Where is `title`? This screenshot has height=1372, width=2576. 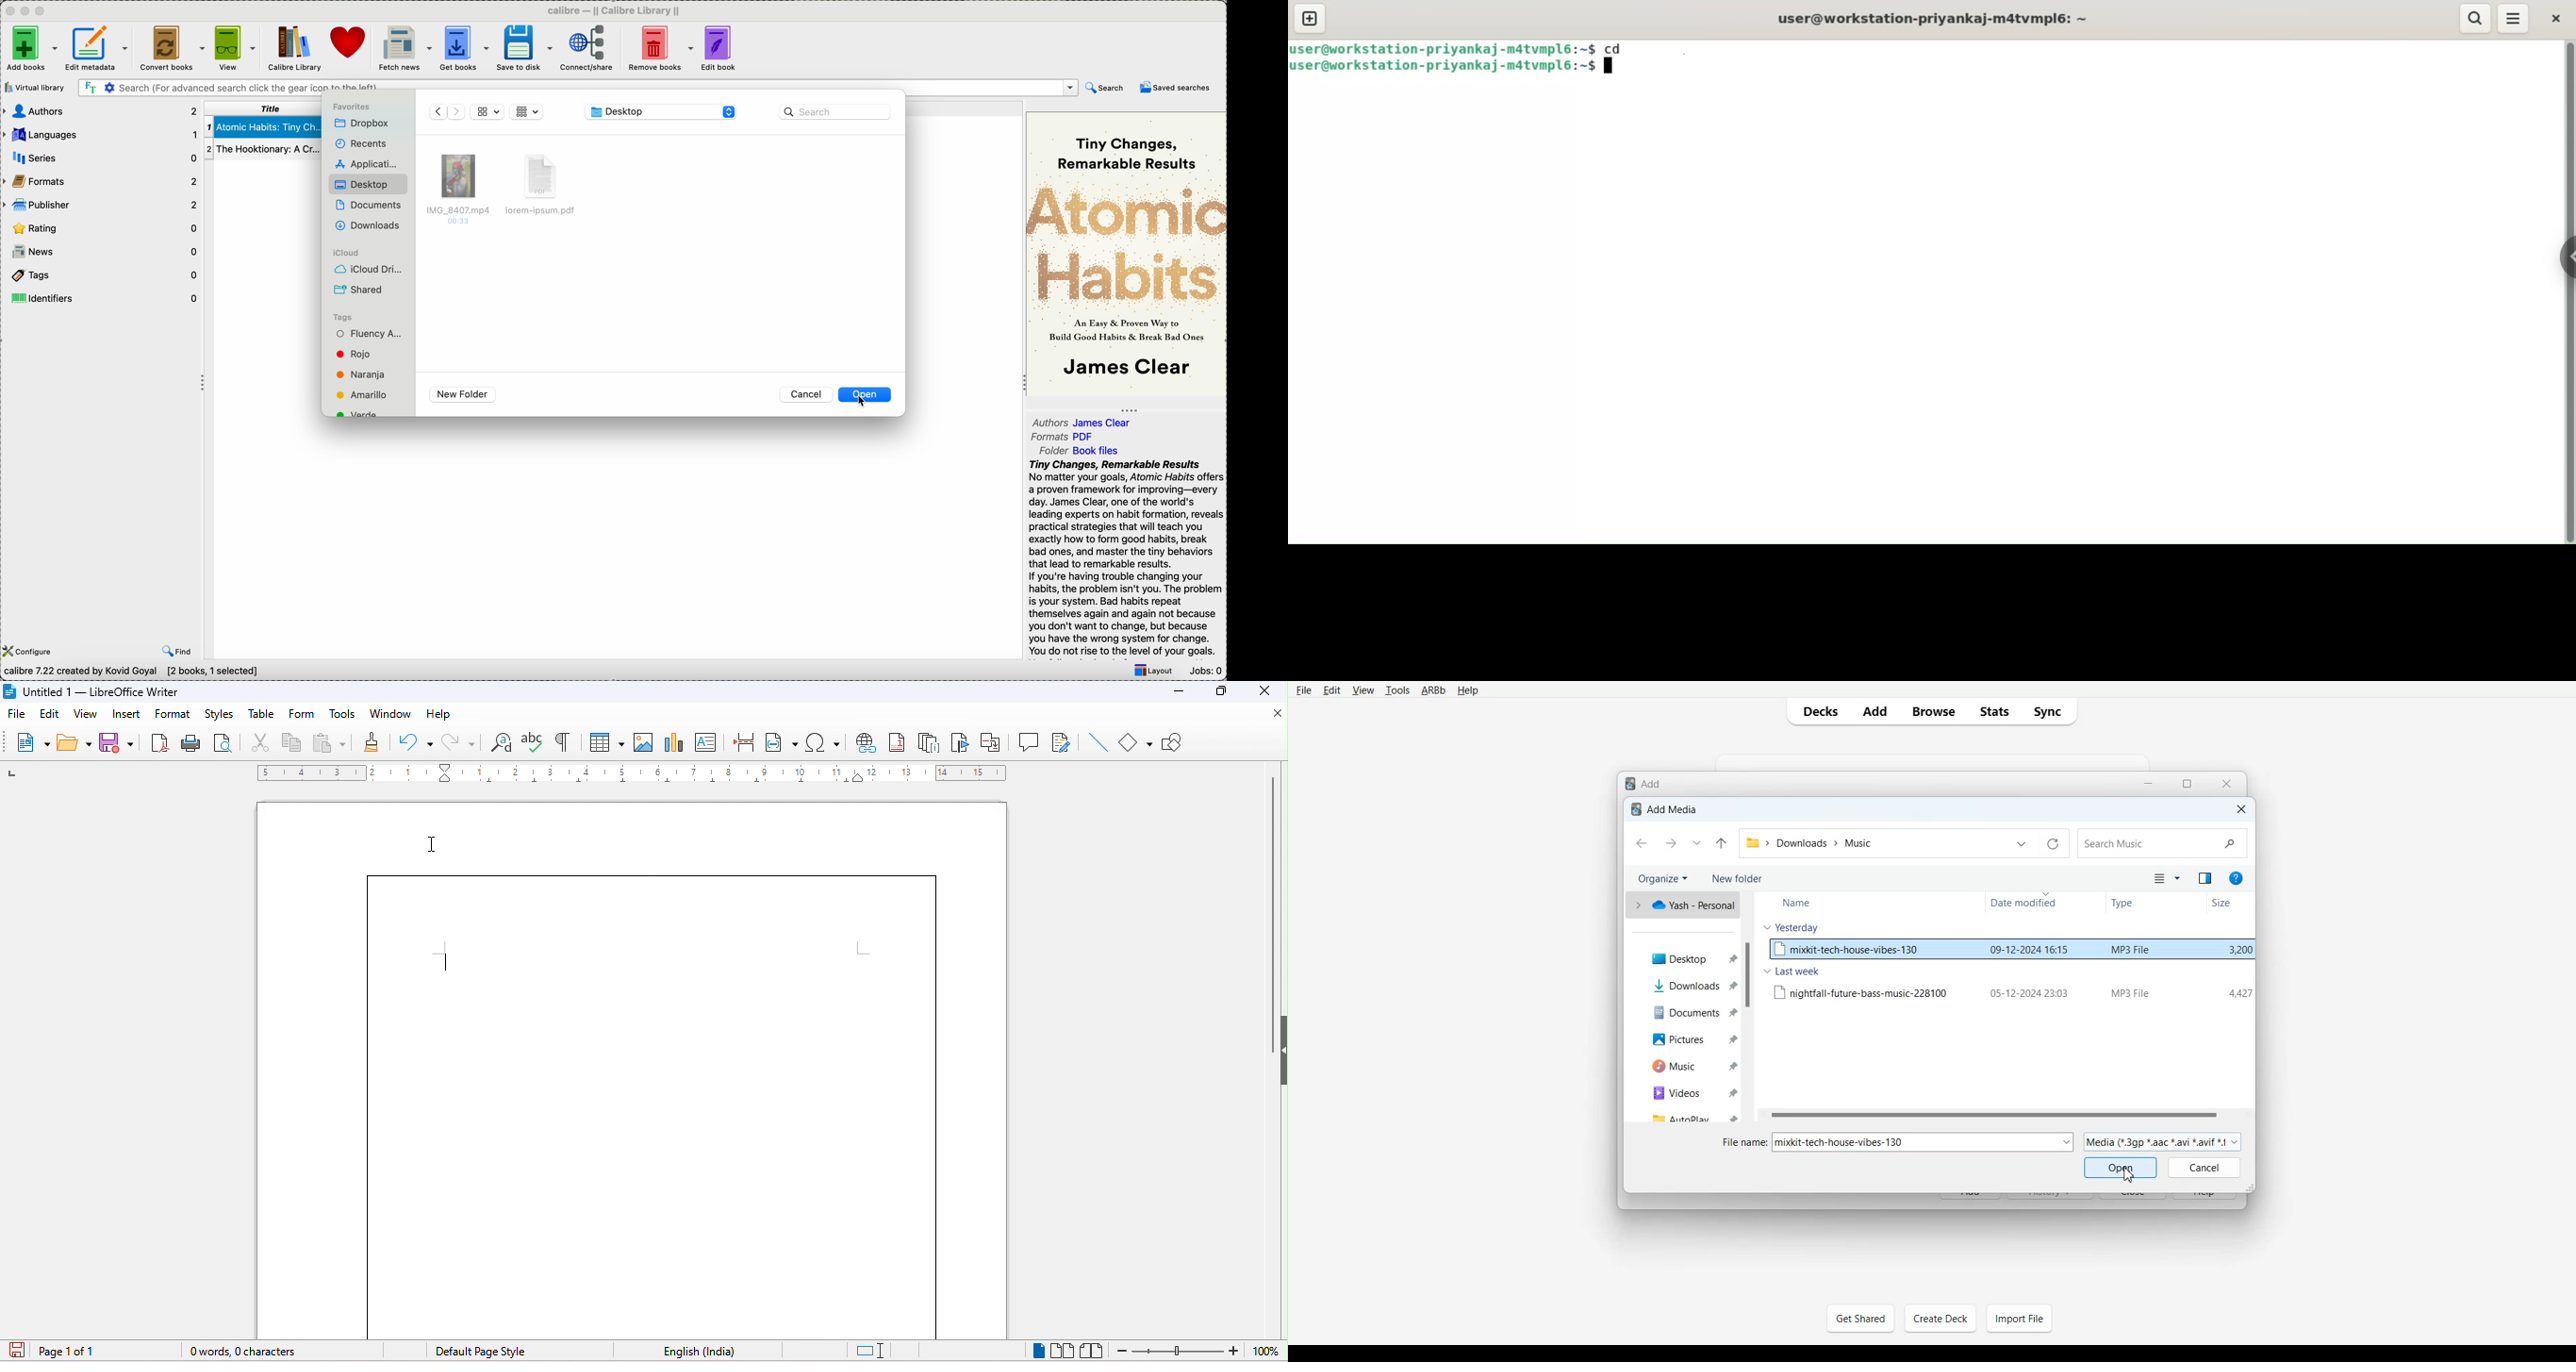
title is located at coordinates (265, 108).